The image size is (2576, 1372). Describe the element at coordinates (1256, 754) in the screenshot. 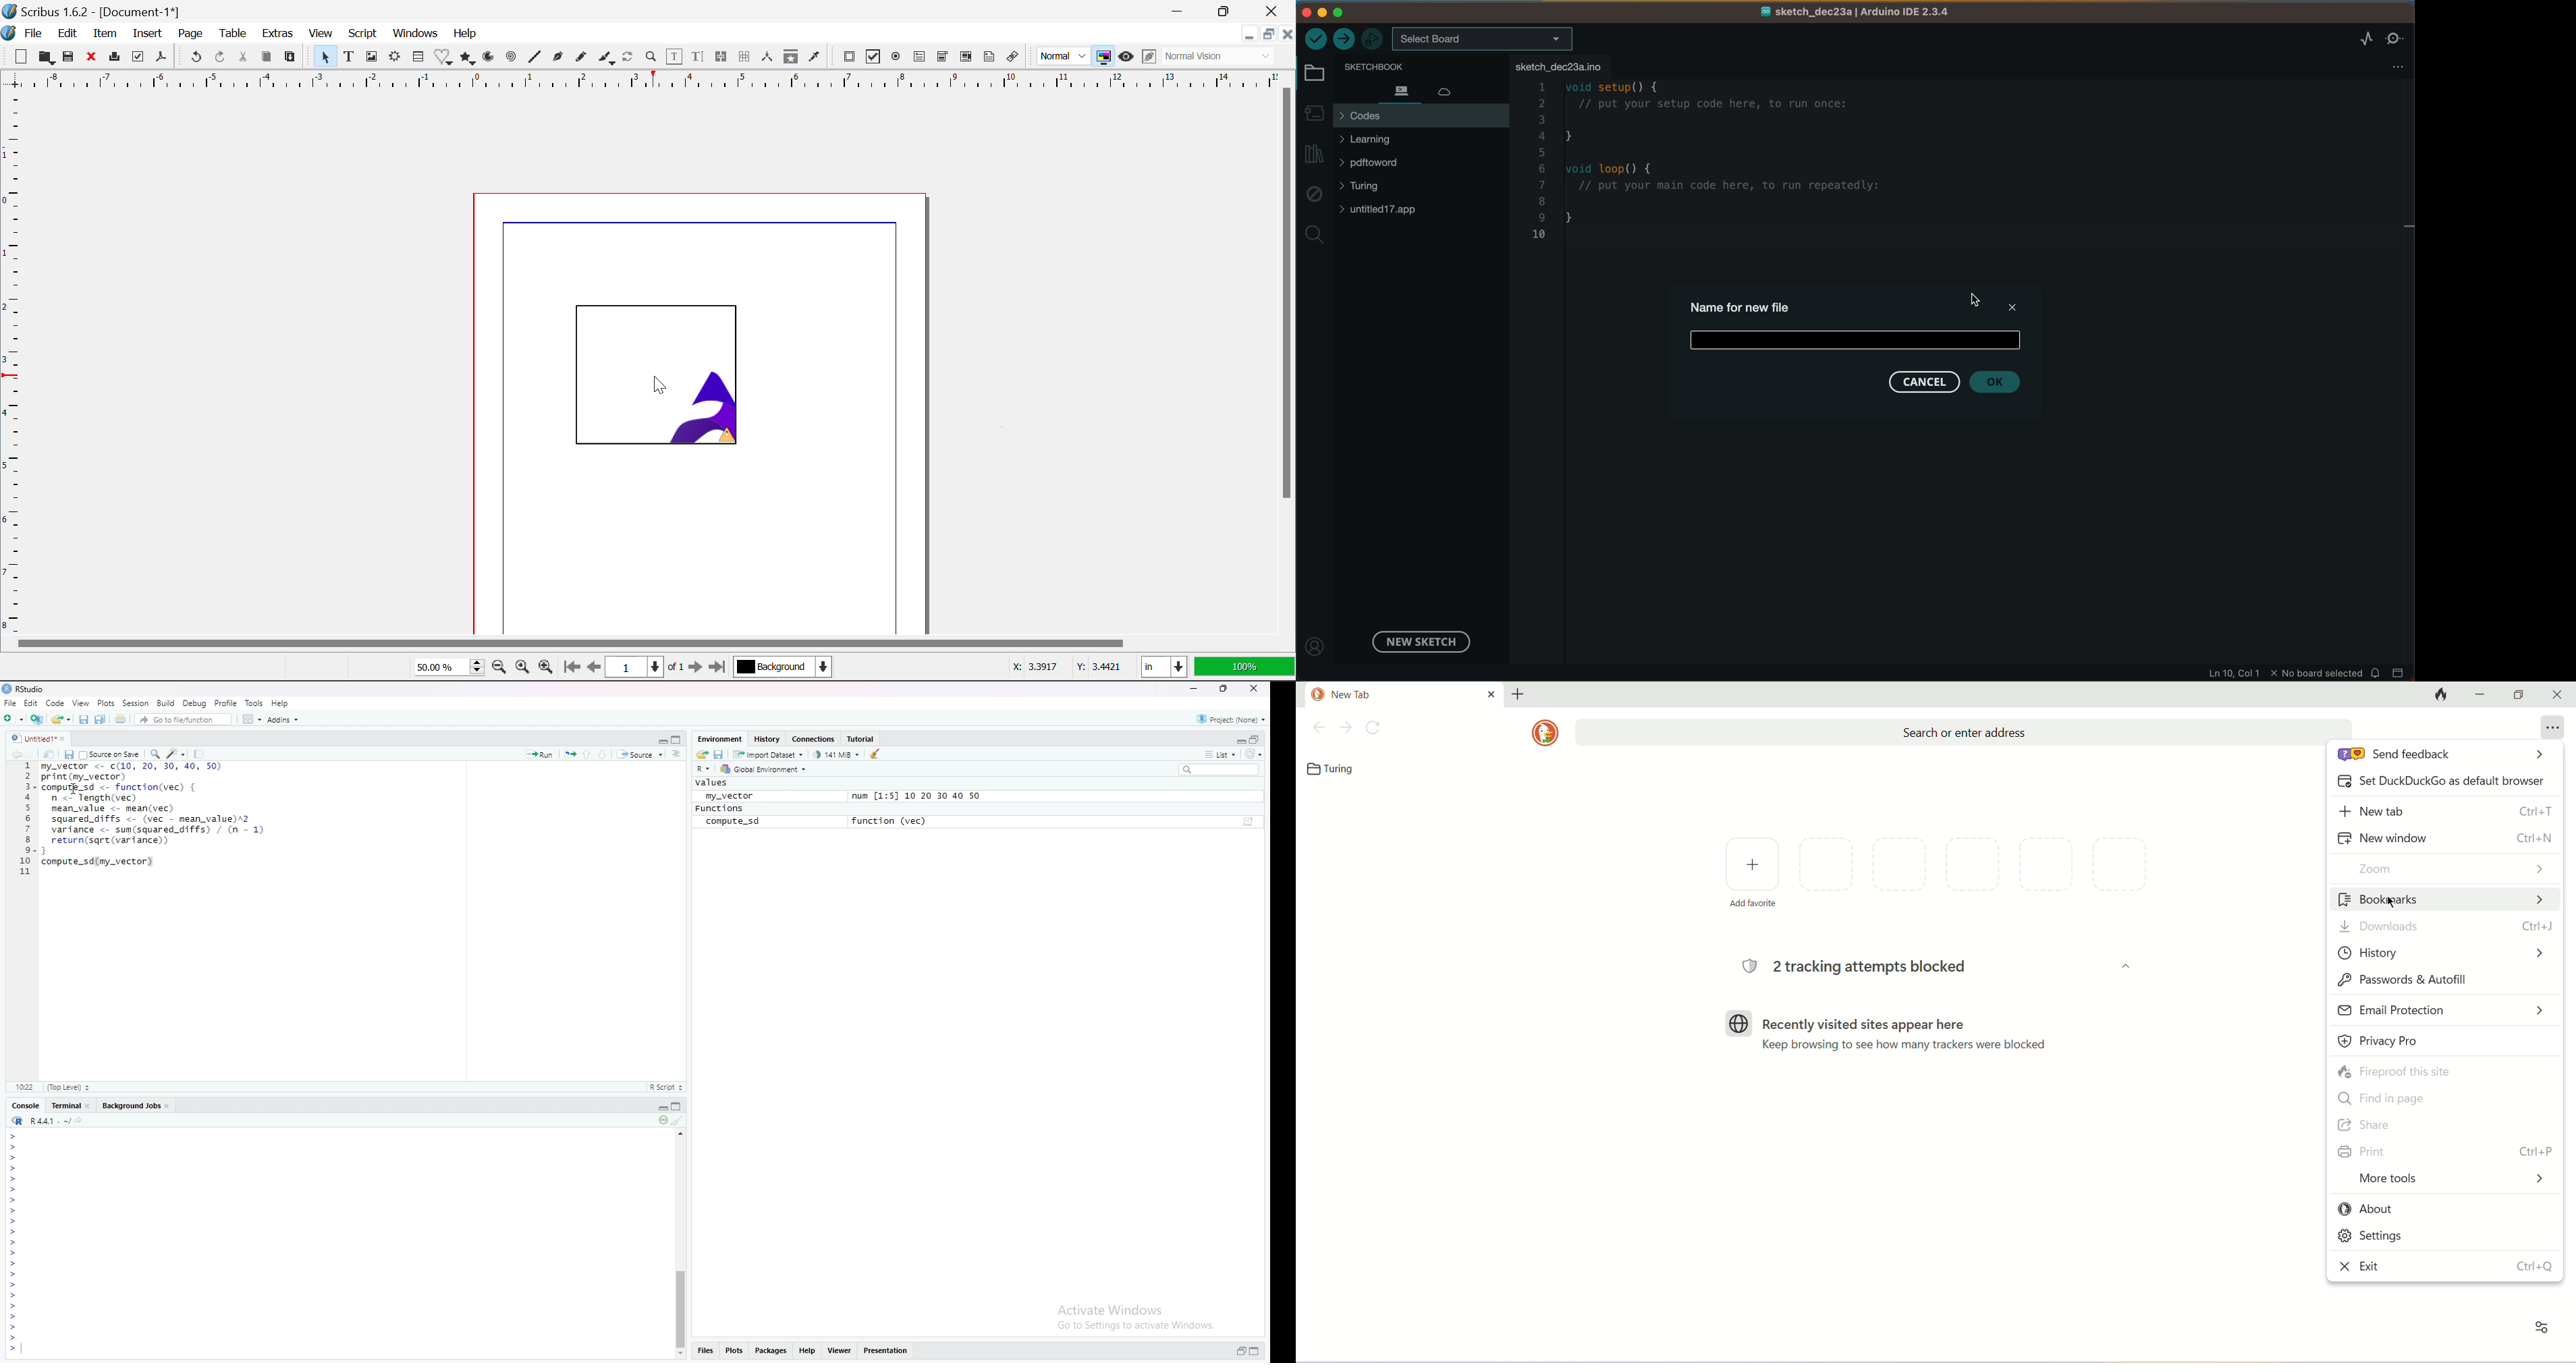

I see `Refresh the list of the objects in the environment` at that location.